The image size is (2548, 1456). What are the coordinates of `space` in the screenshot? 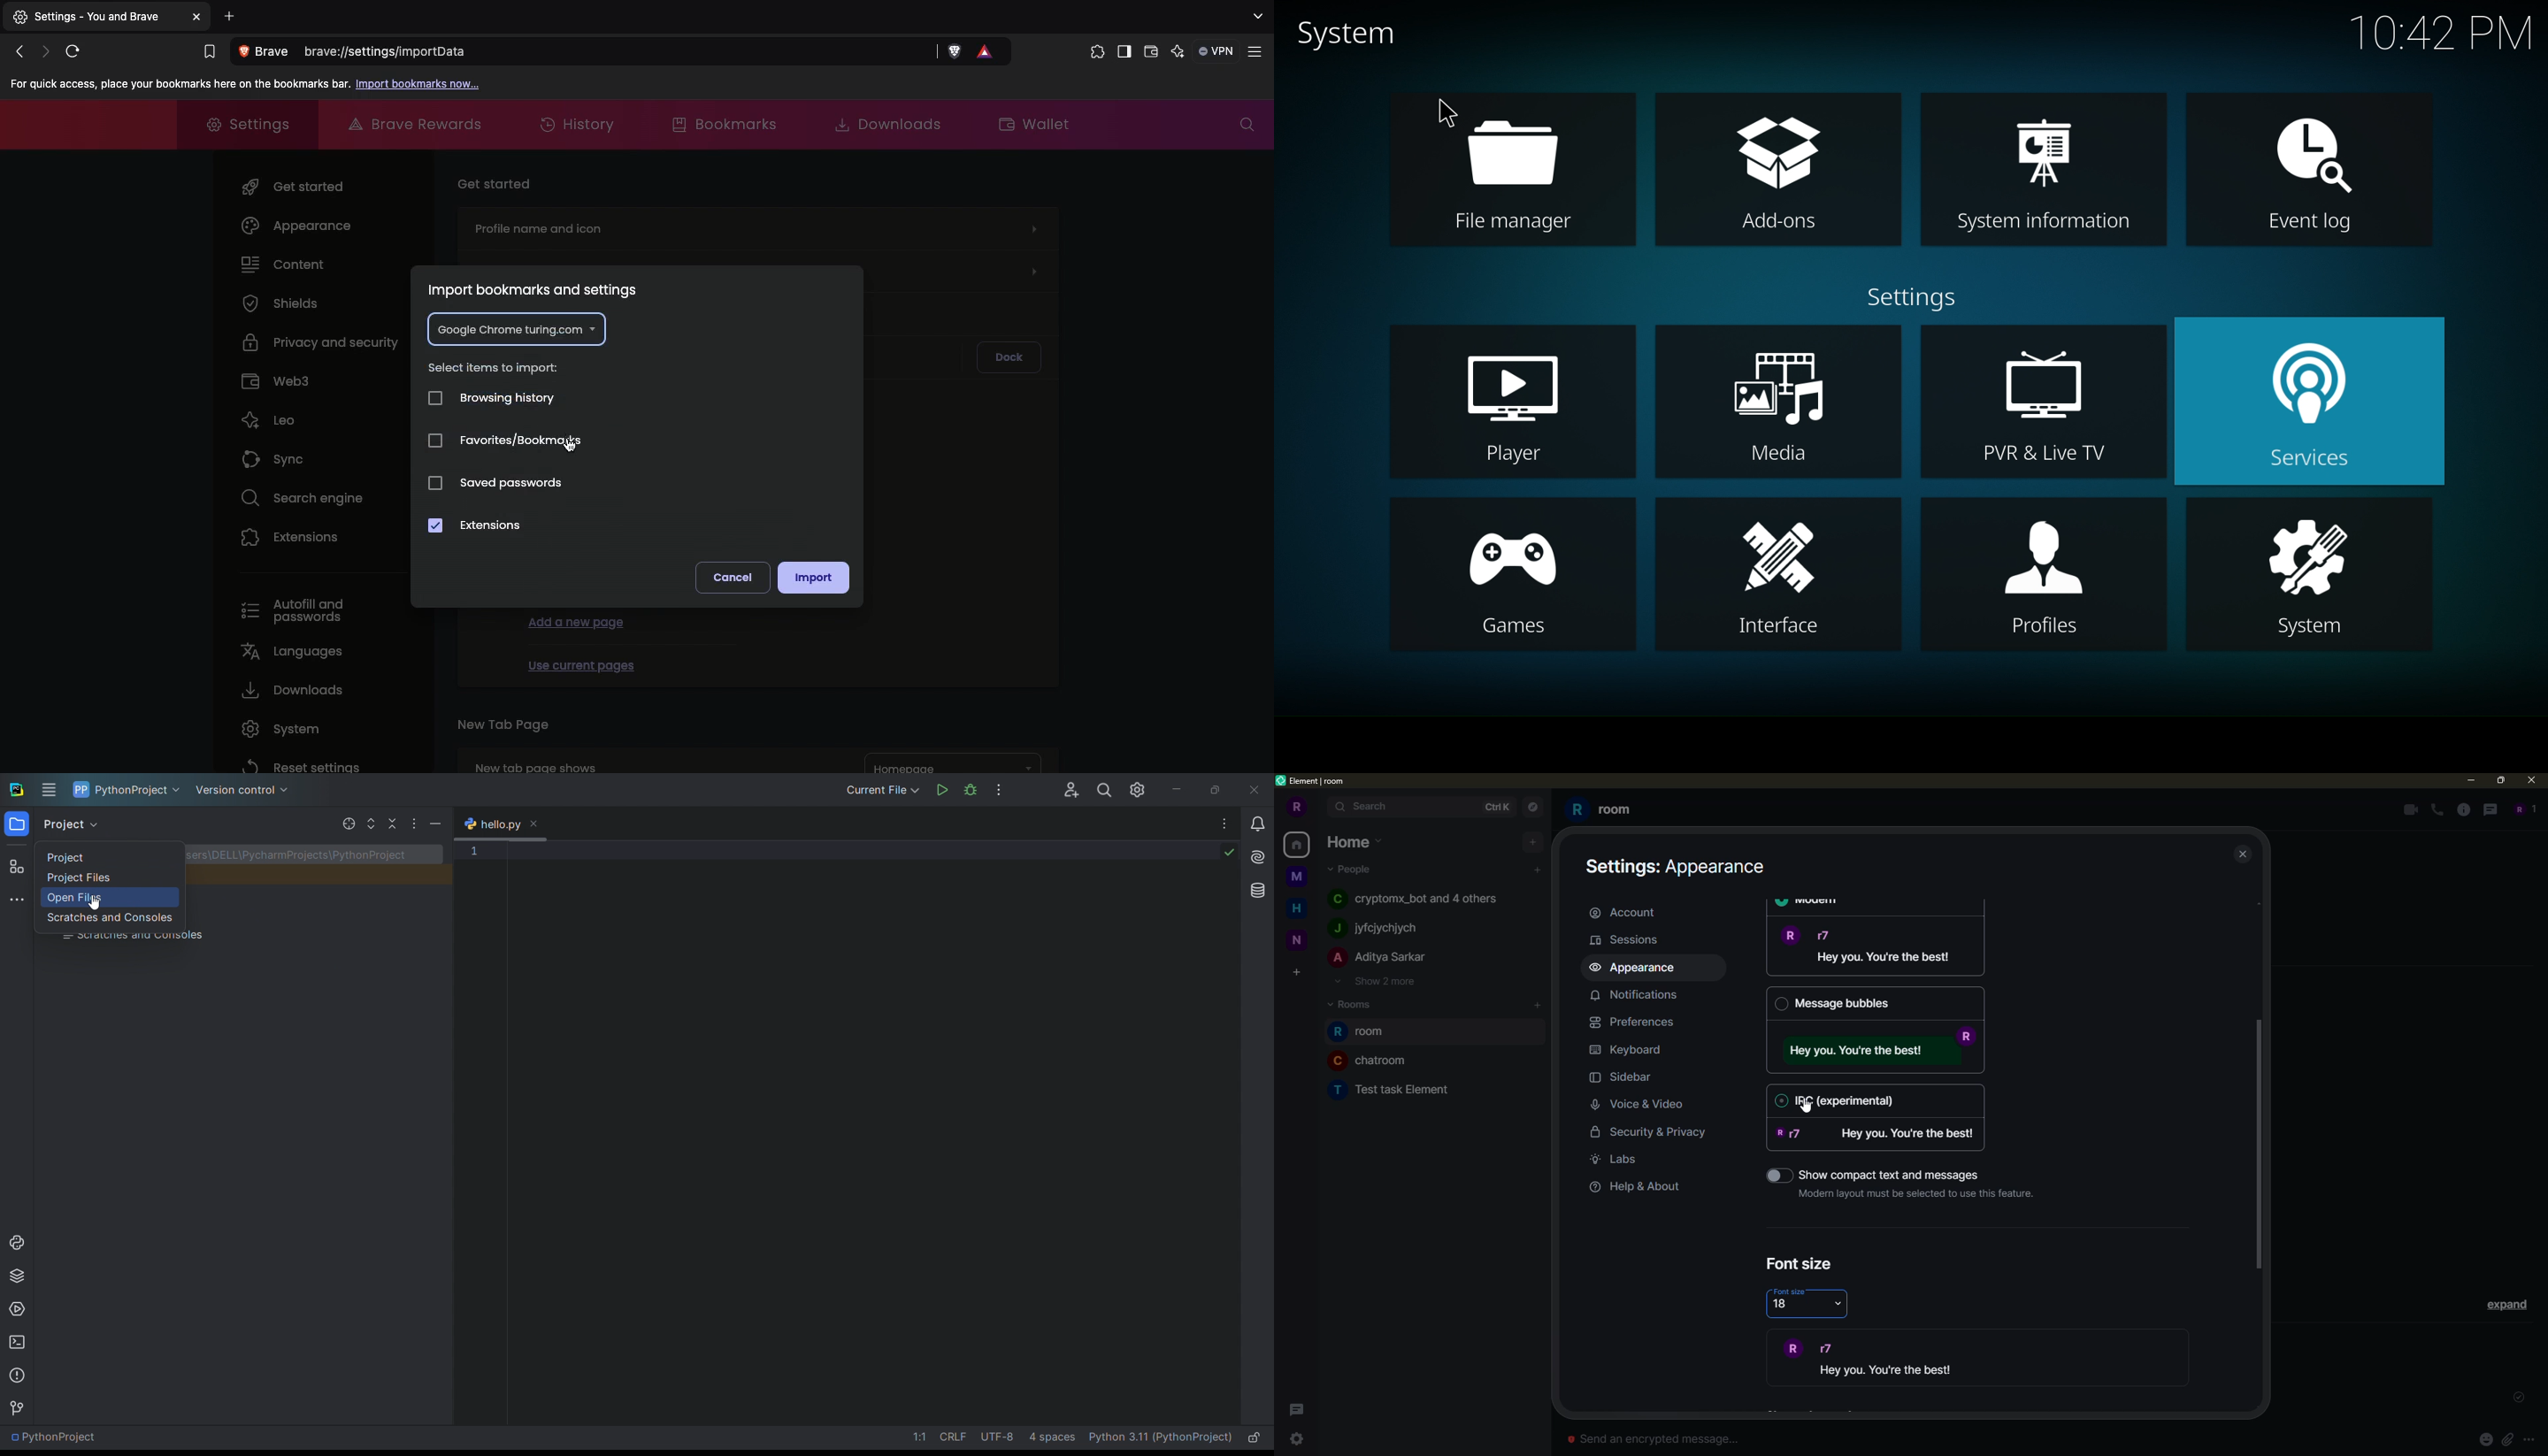 It's located at (1298, 938).